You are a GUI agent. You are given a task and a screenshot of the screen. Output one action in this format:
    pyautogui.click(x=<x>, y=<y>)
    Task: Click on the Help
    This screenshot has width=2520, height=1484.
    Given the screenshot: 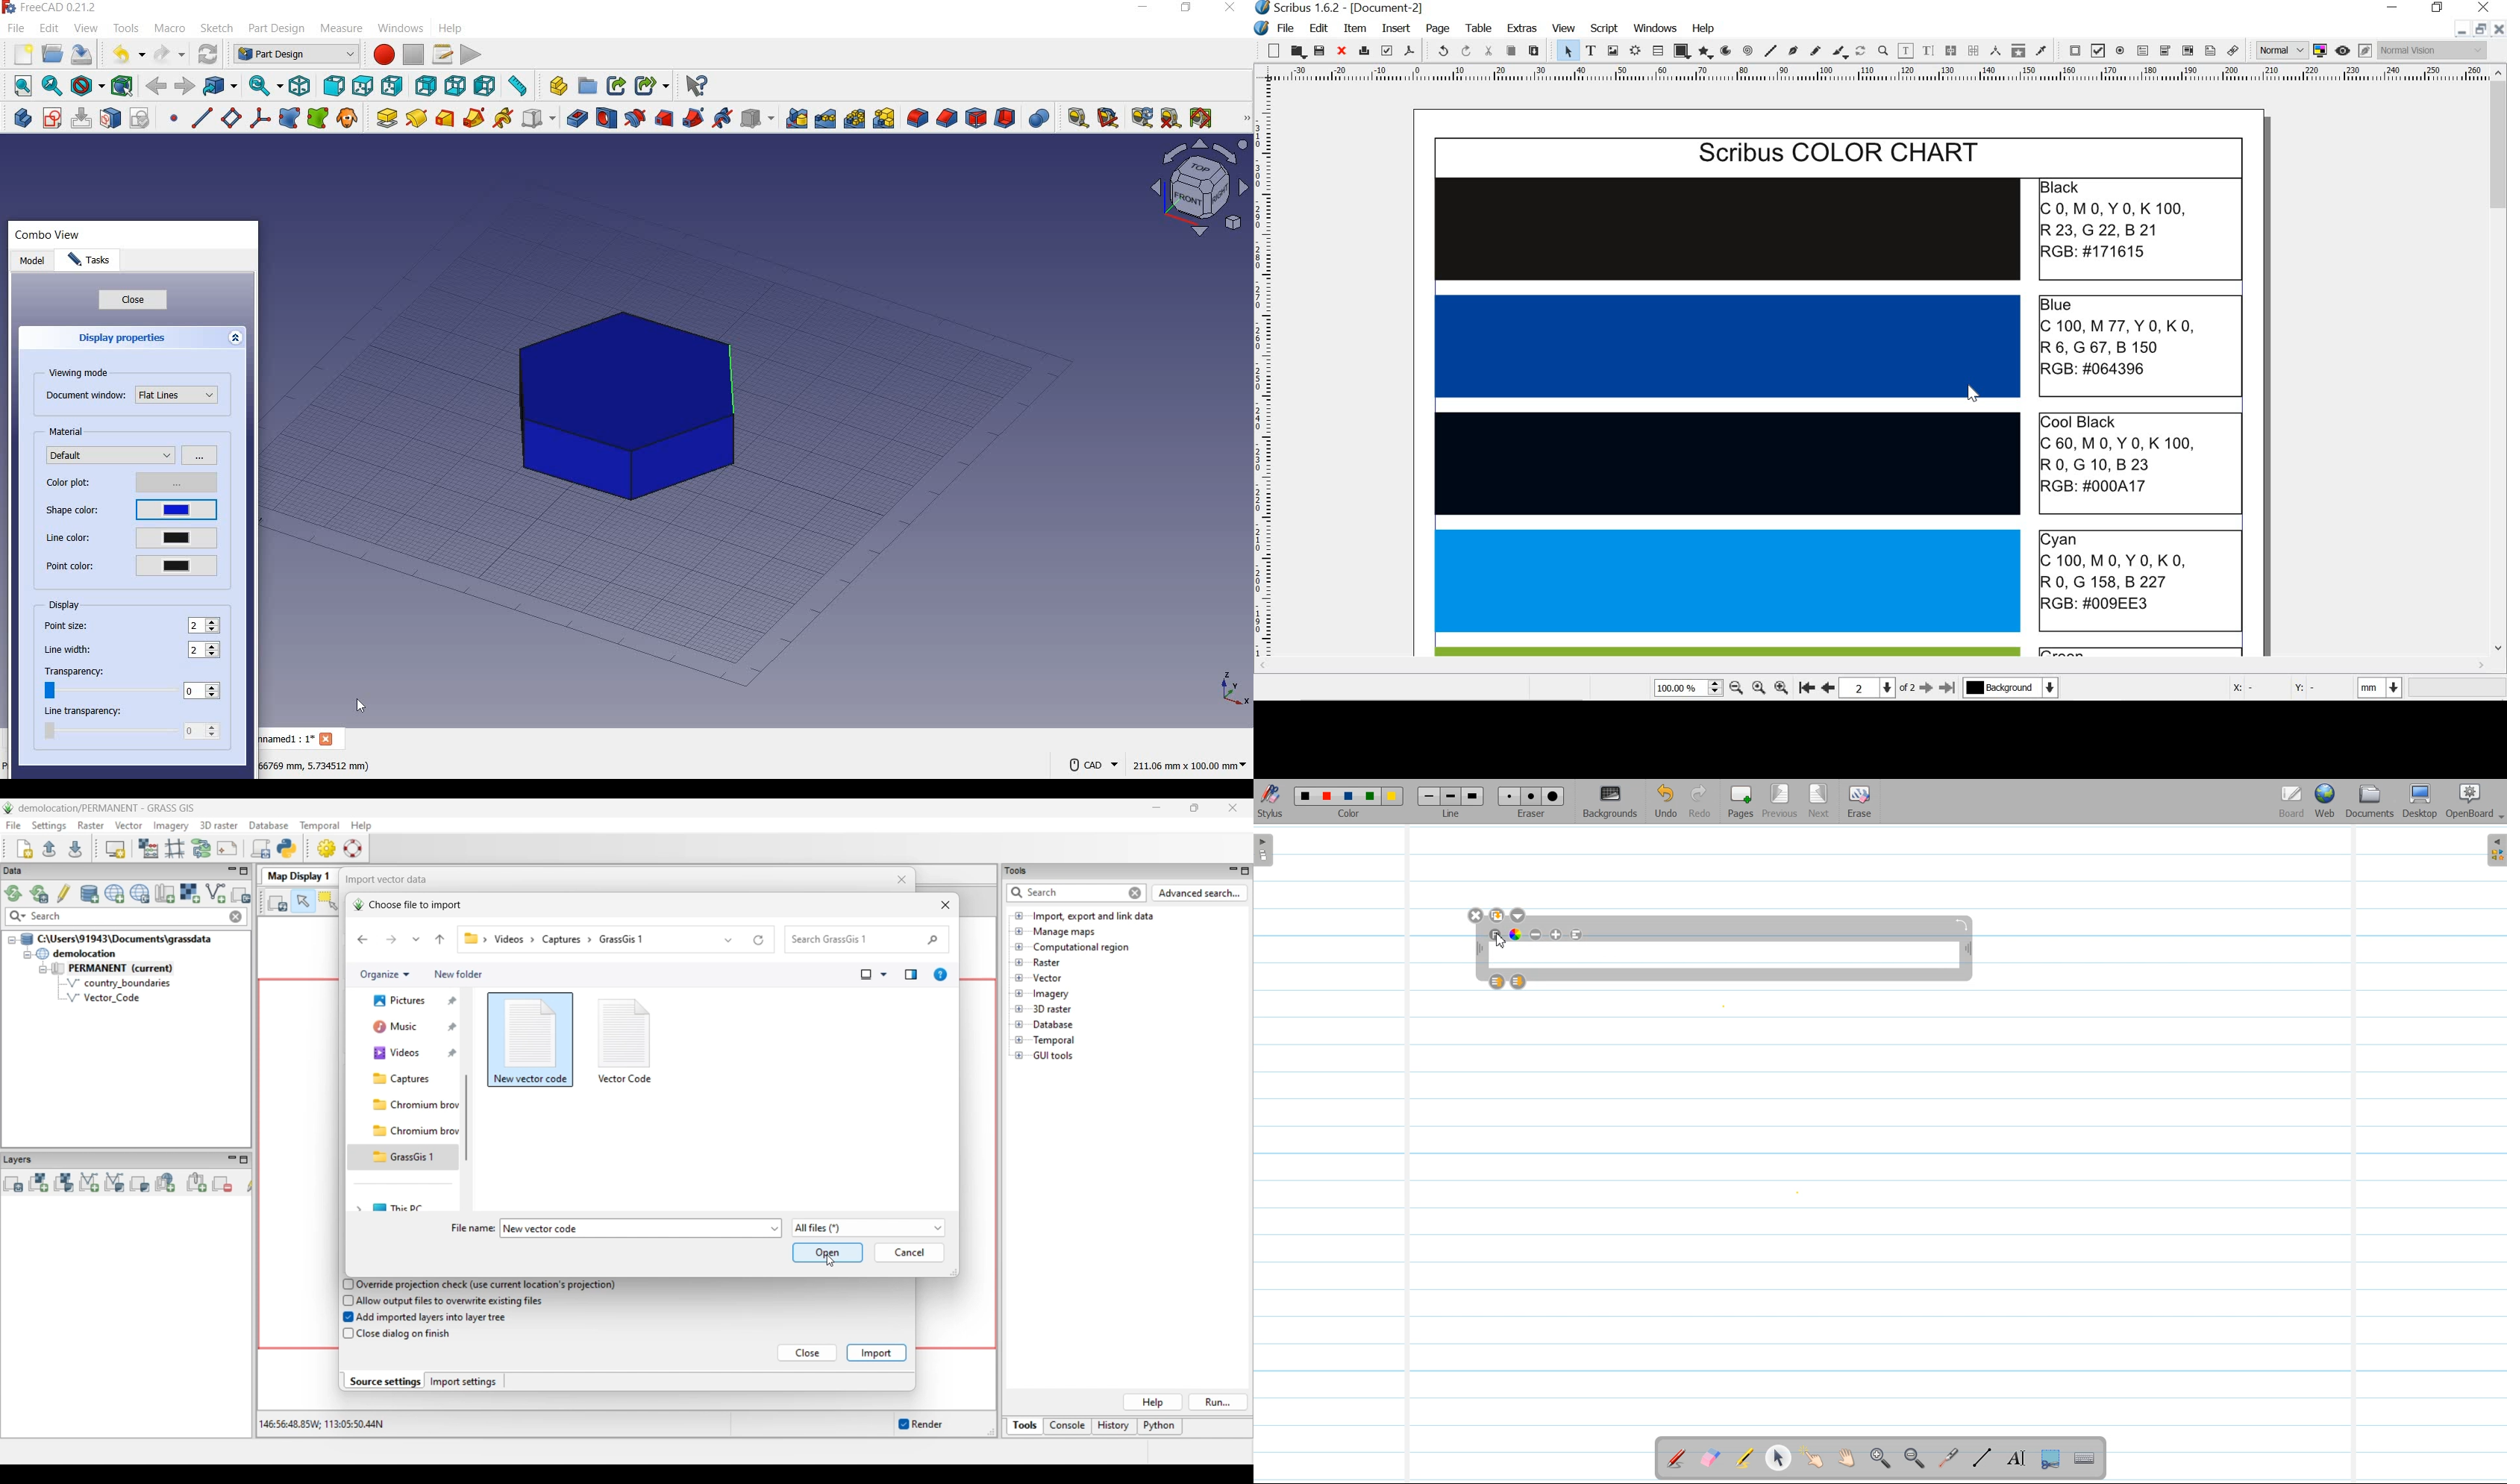 What is the action you would take?
    pyautogui.click(x=1705, y=28)
    